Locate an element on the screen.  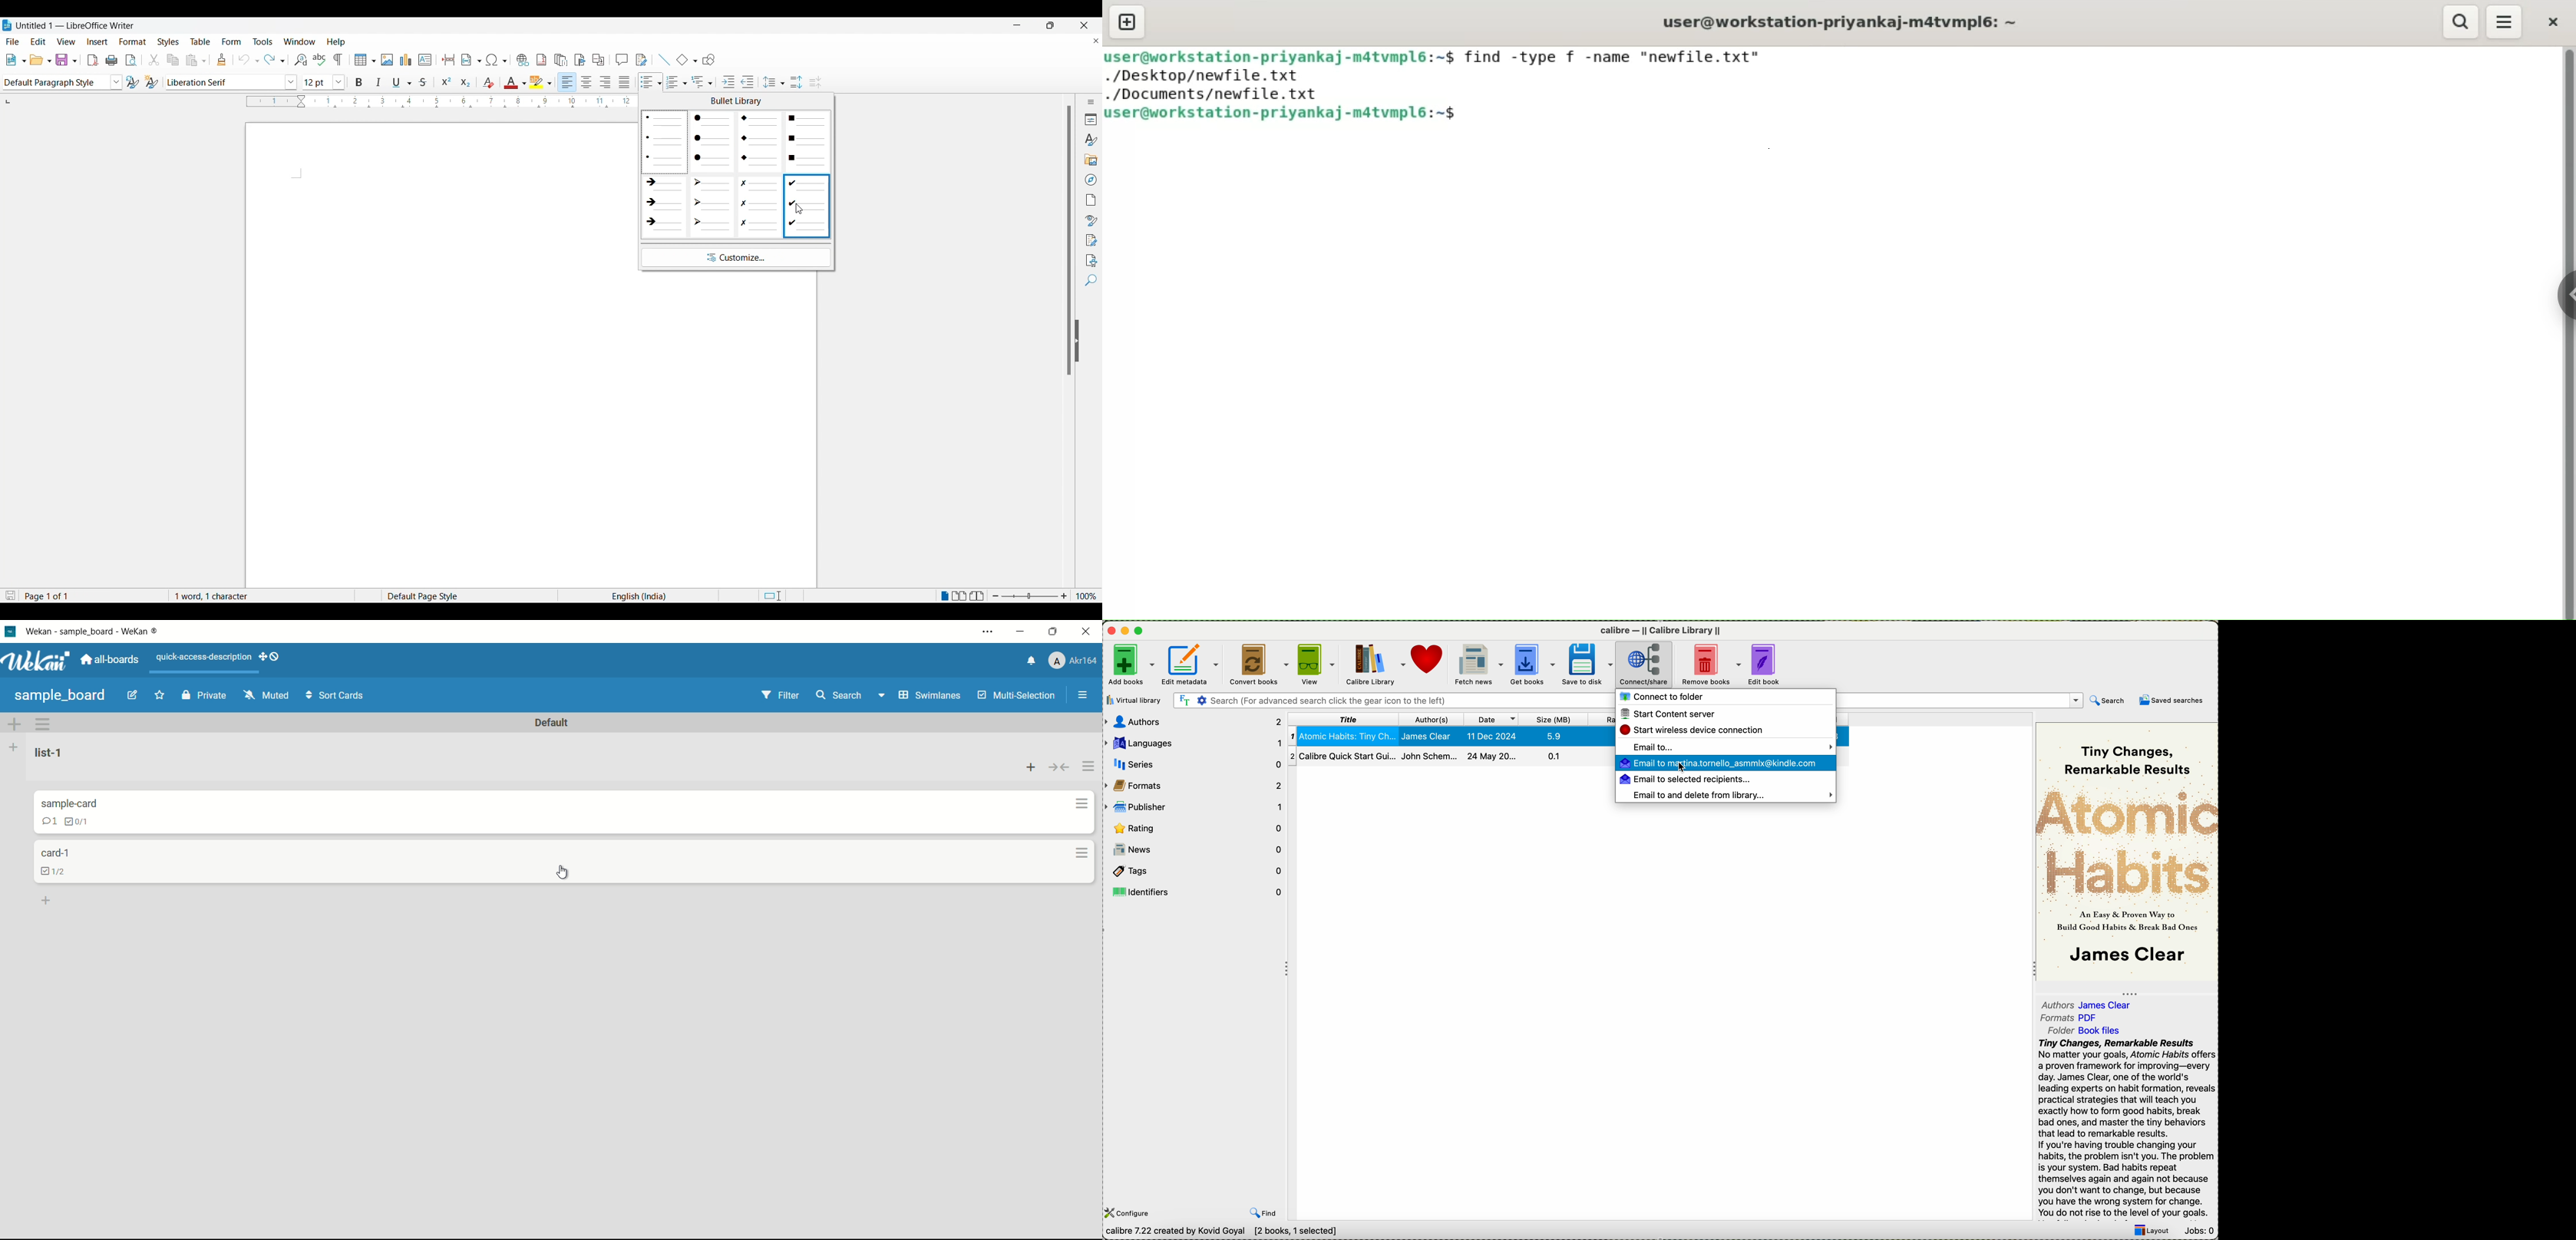
paste is located at coordinates (198, 60).